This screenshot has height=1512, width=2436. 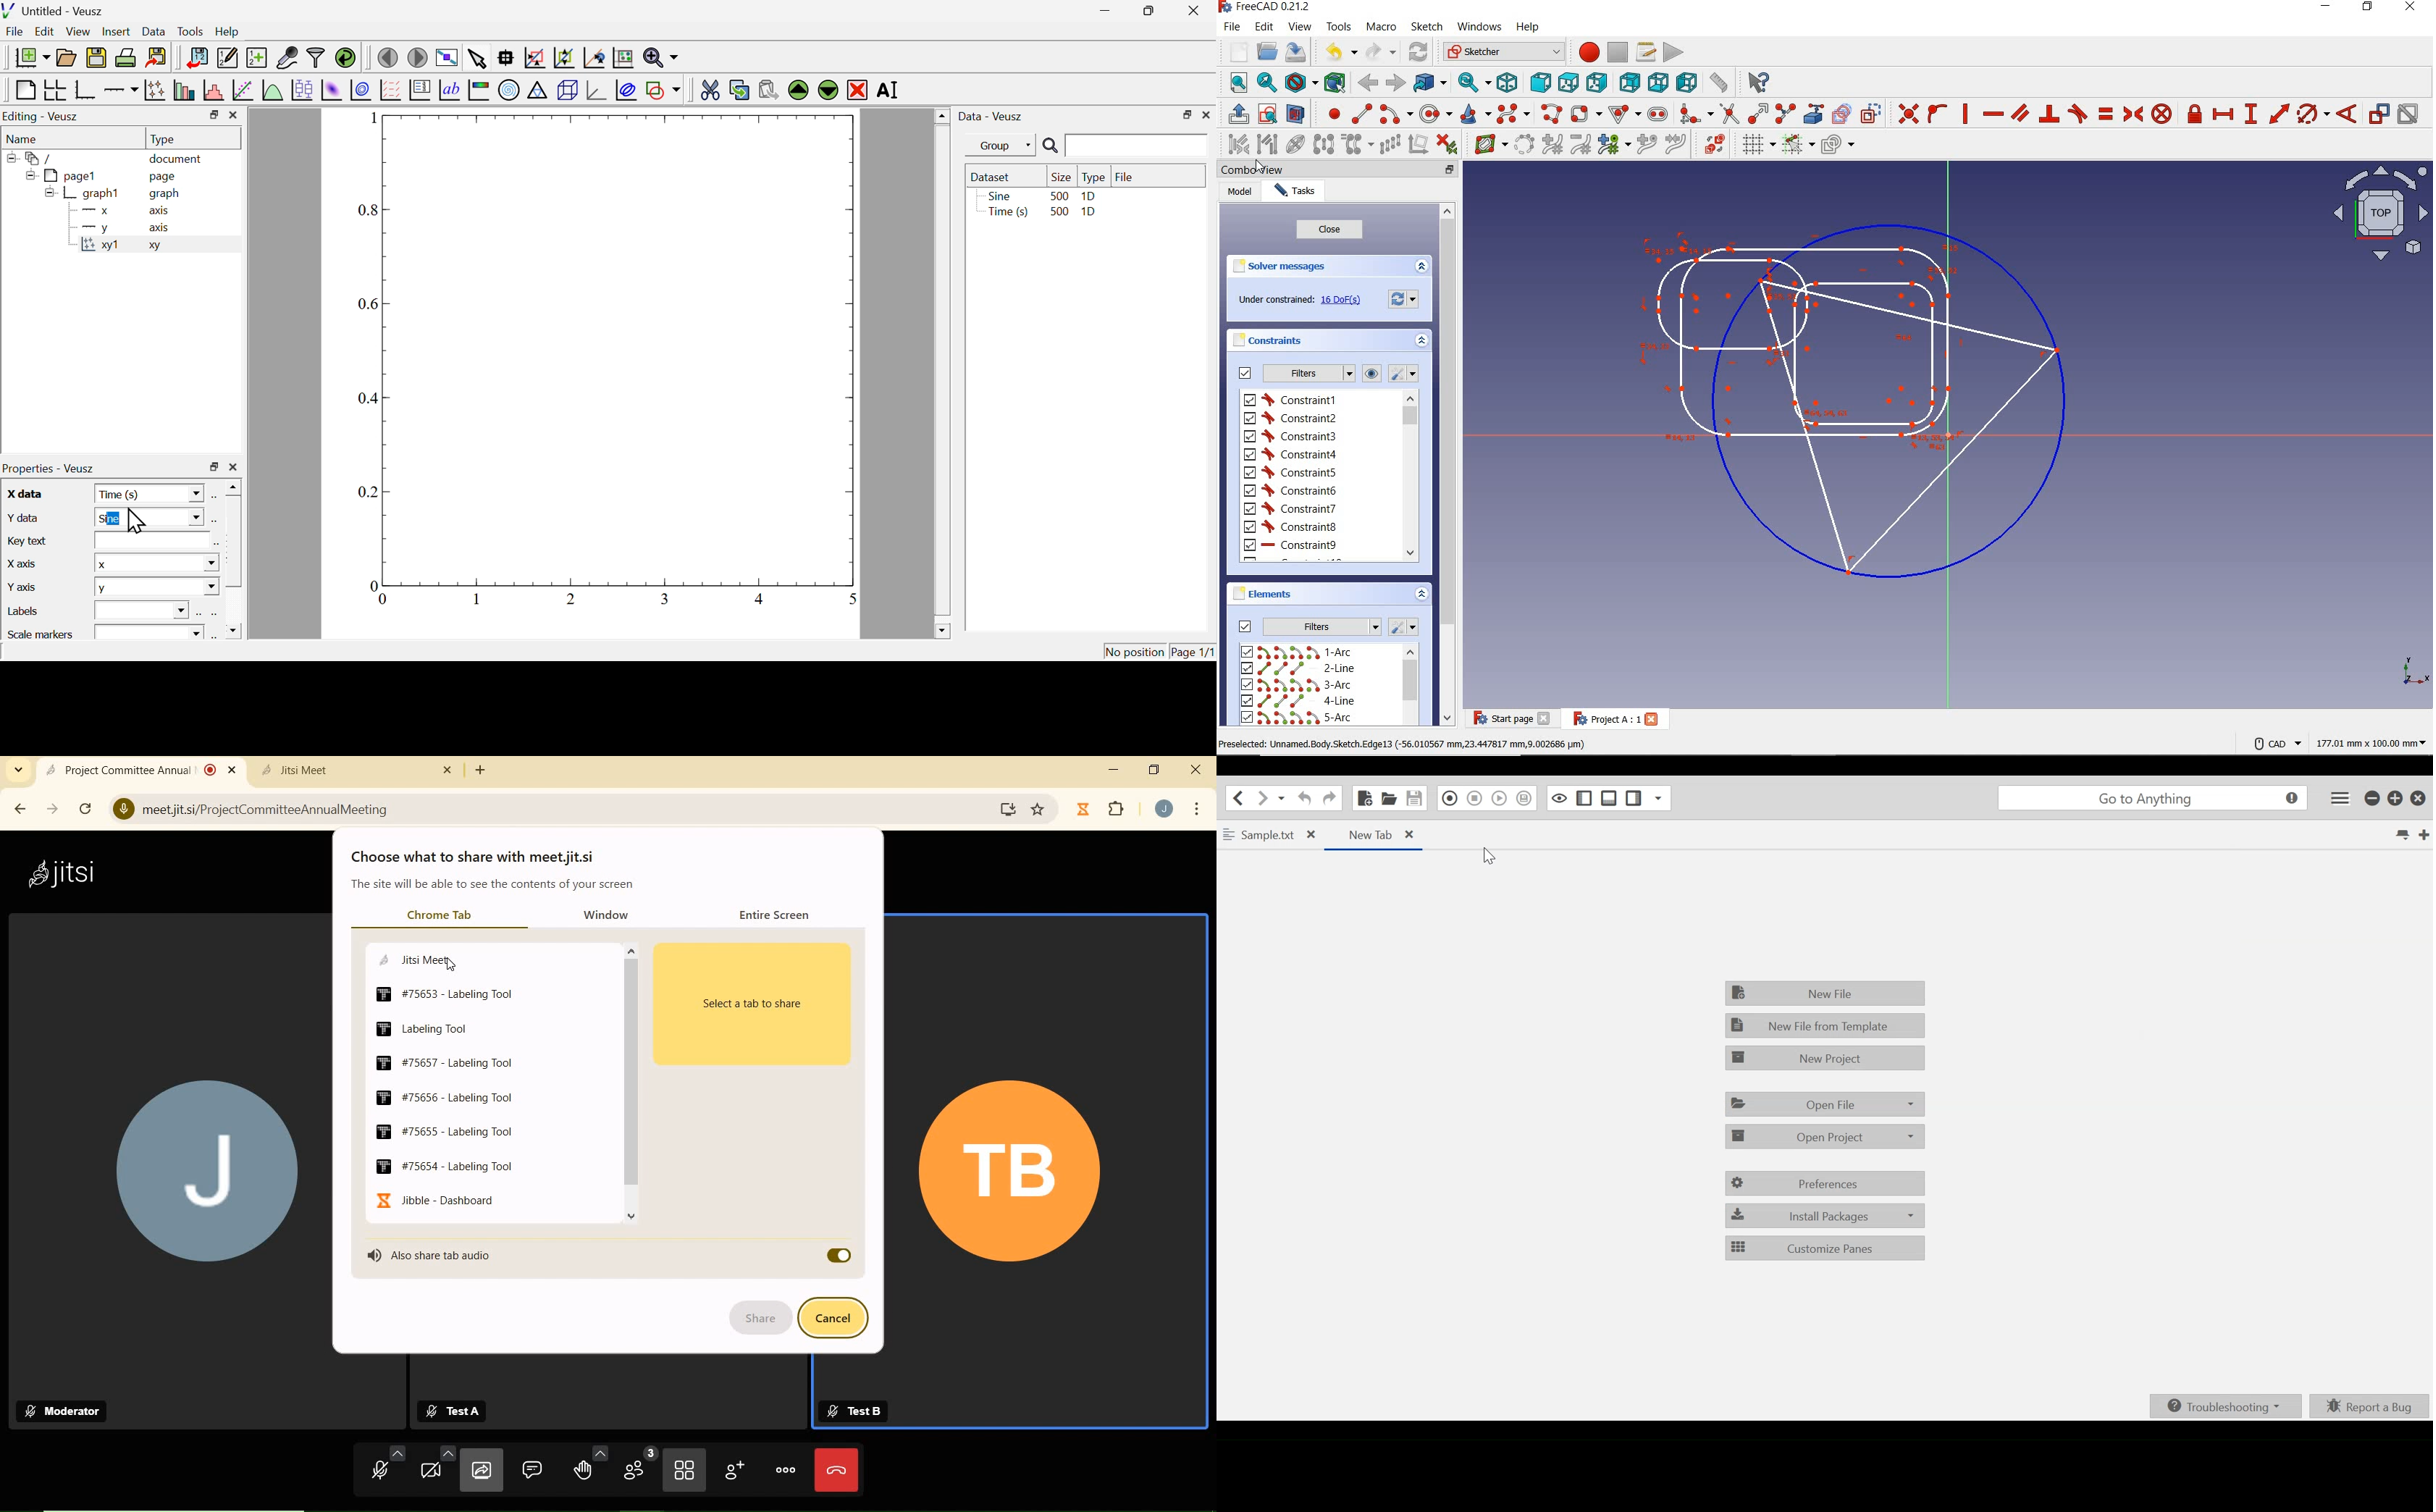 I want to click on preselected: unnamed.body.sketch.edge13 (-56.010567 mm,23.447817 mm,9.002686 mm), so click(x=1405, y=745).